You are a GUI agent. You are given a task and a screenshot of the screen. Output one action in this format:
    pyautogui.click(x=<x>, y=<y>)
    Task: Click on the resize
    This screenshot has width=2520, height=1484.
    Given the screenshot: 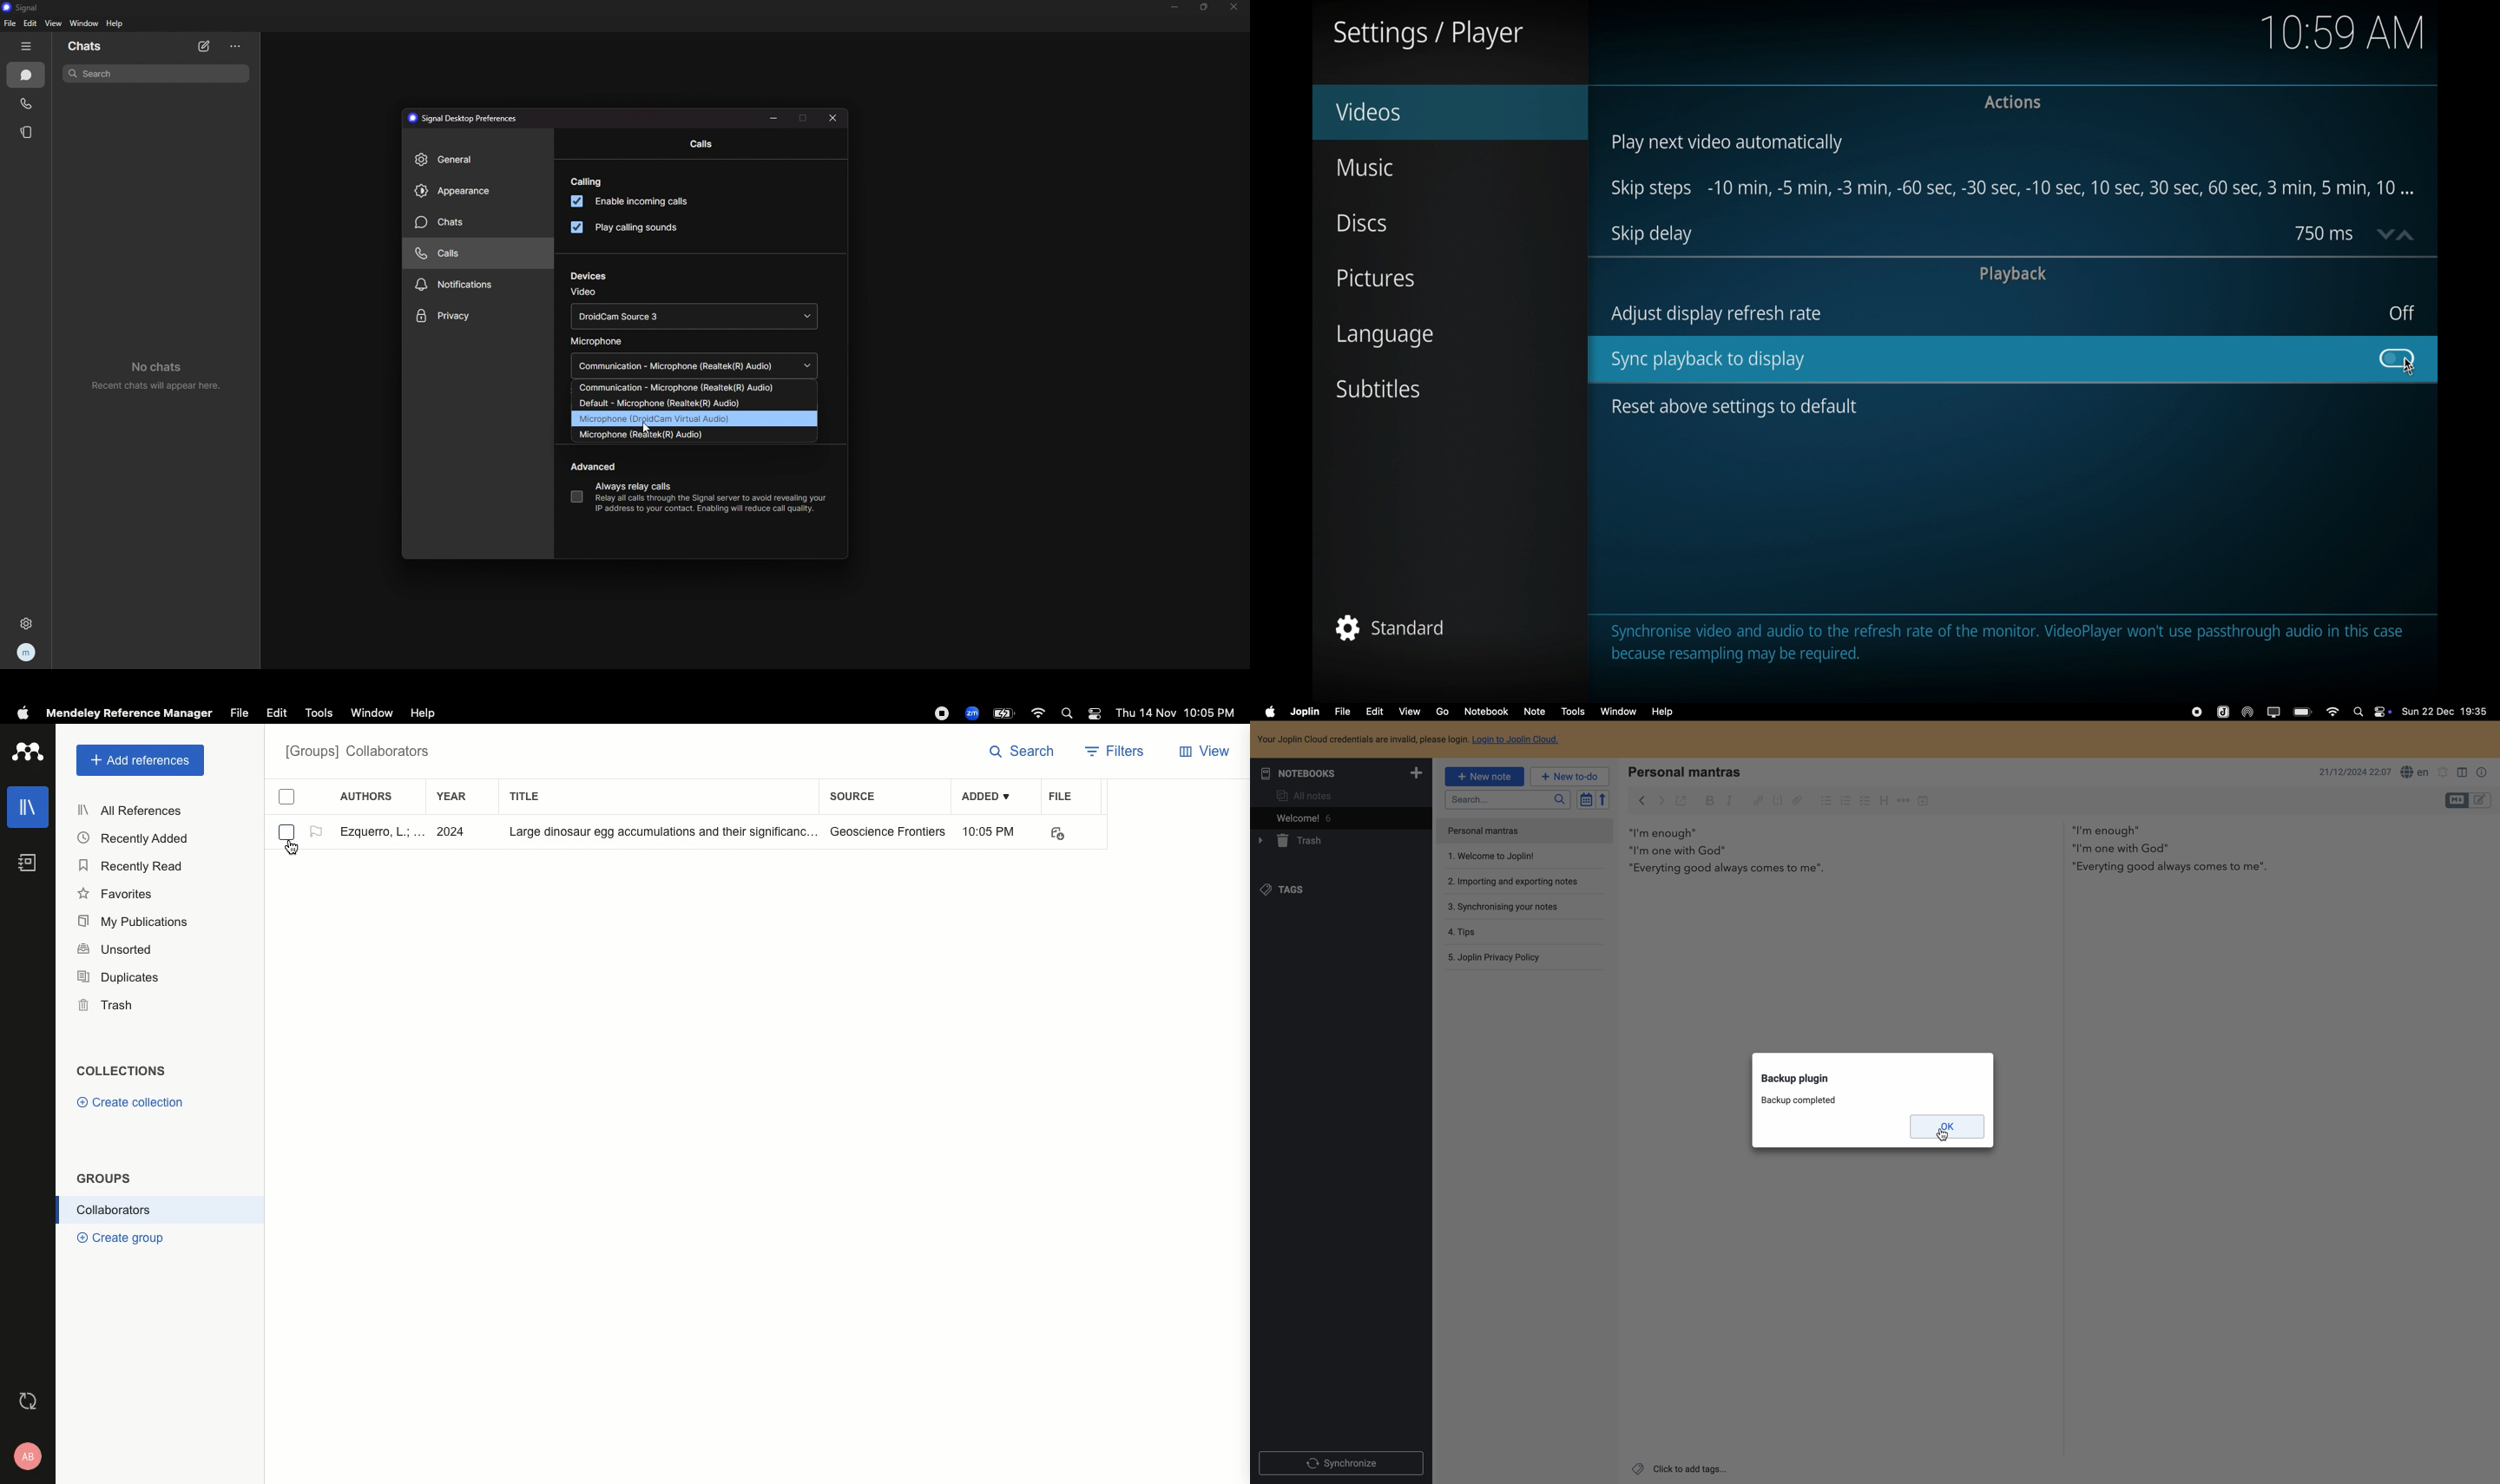 What is the action you would take?
    pyautogui.click(x=773, y=118)
    